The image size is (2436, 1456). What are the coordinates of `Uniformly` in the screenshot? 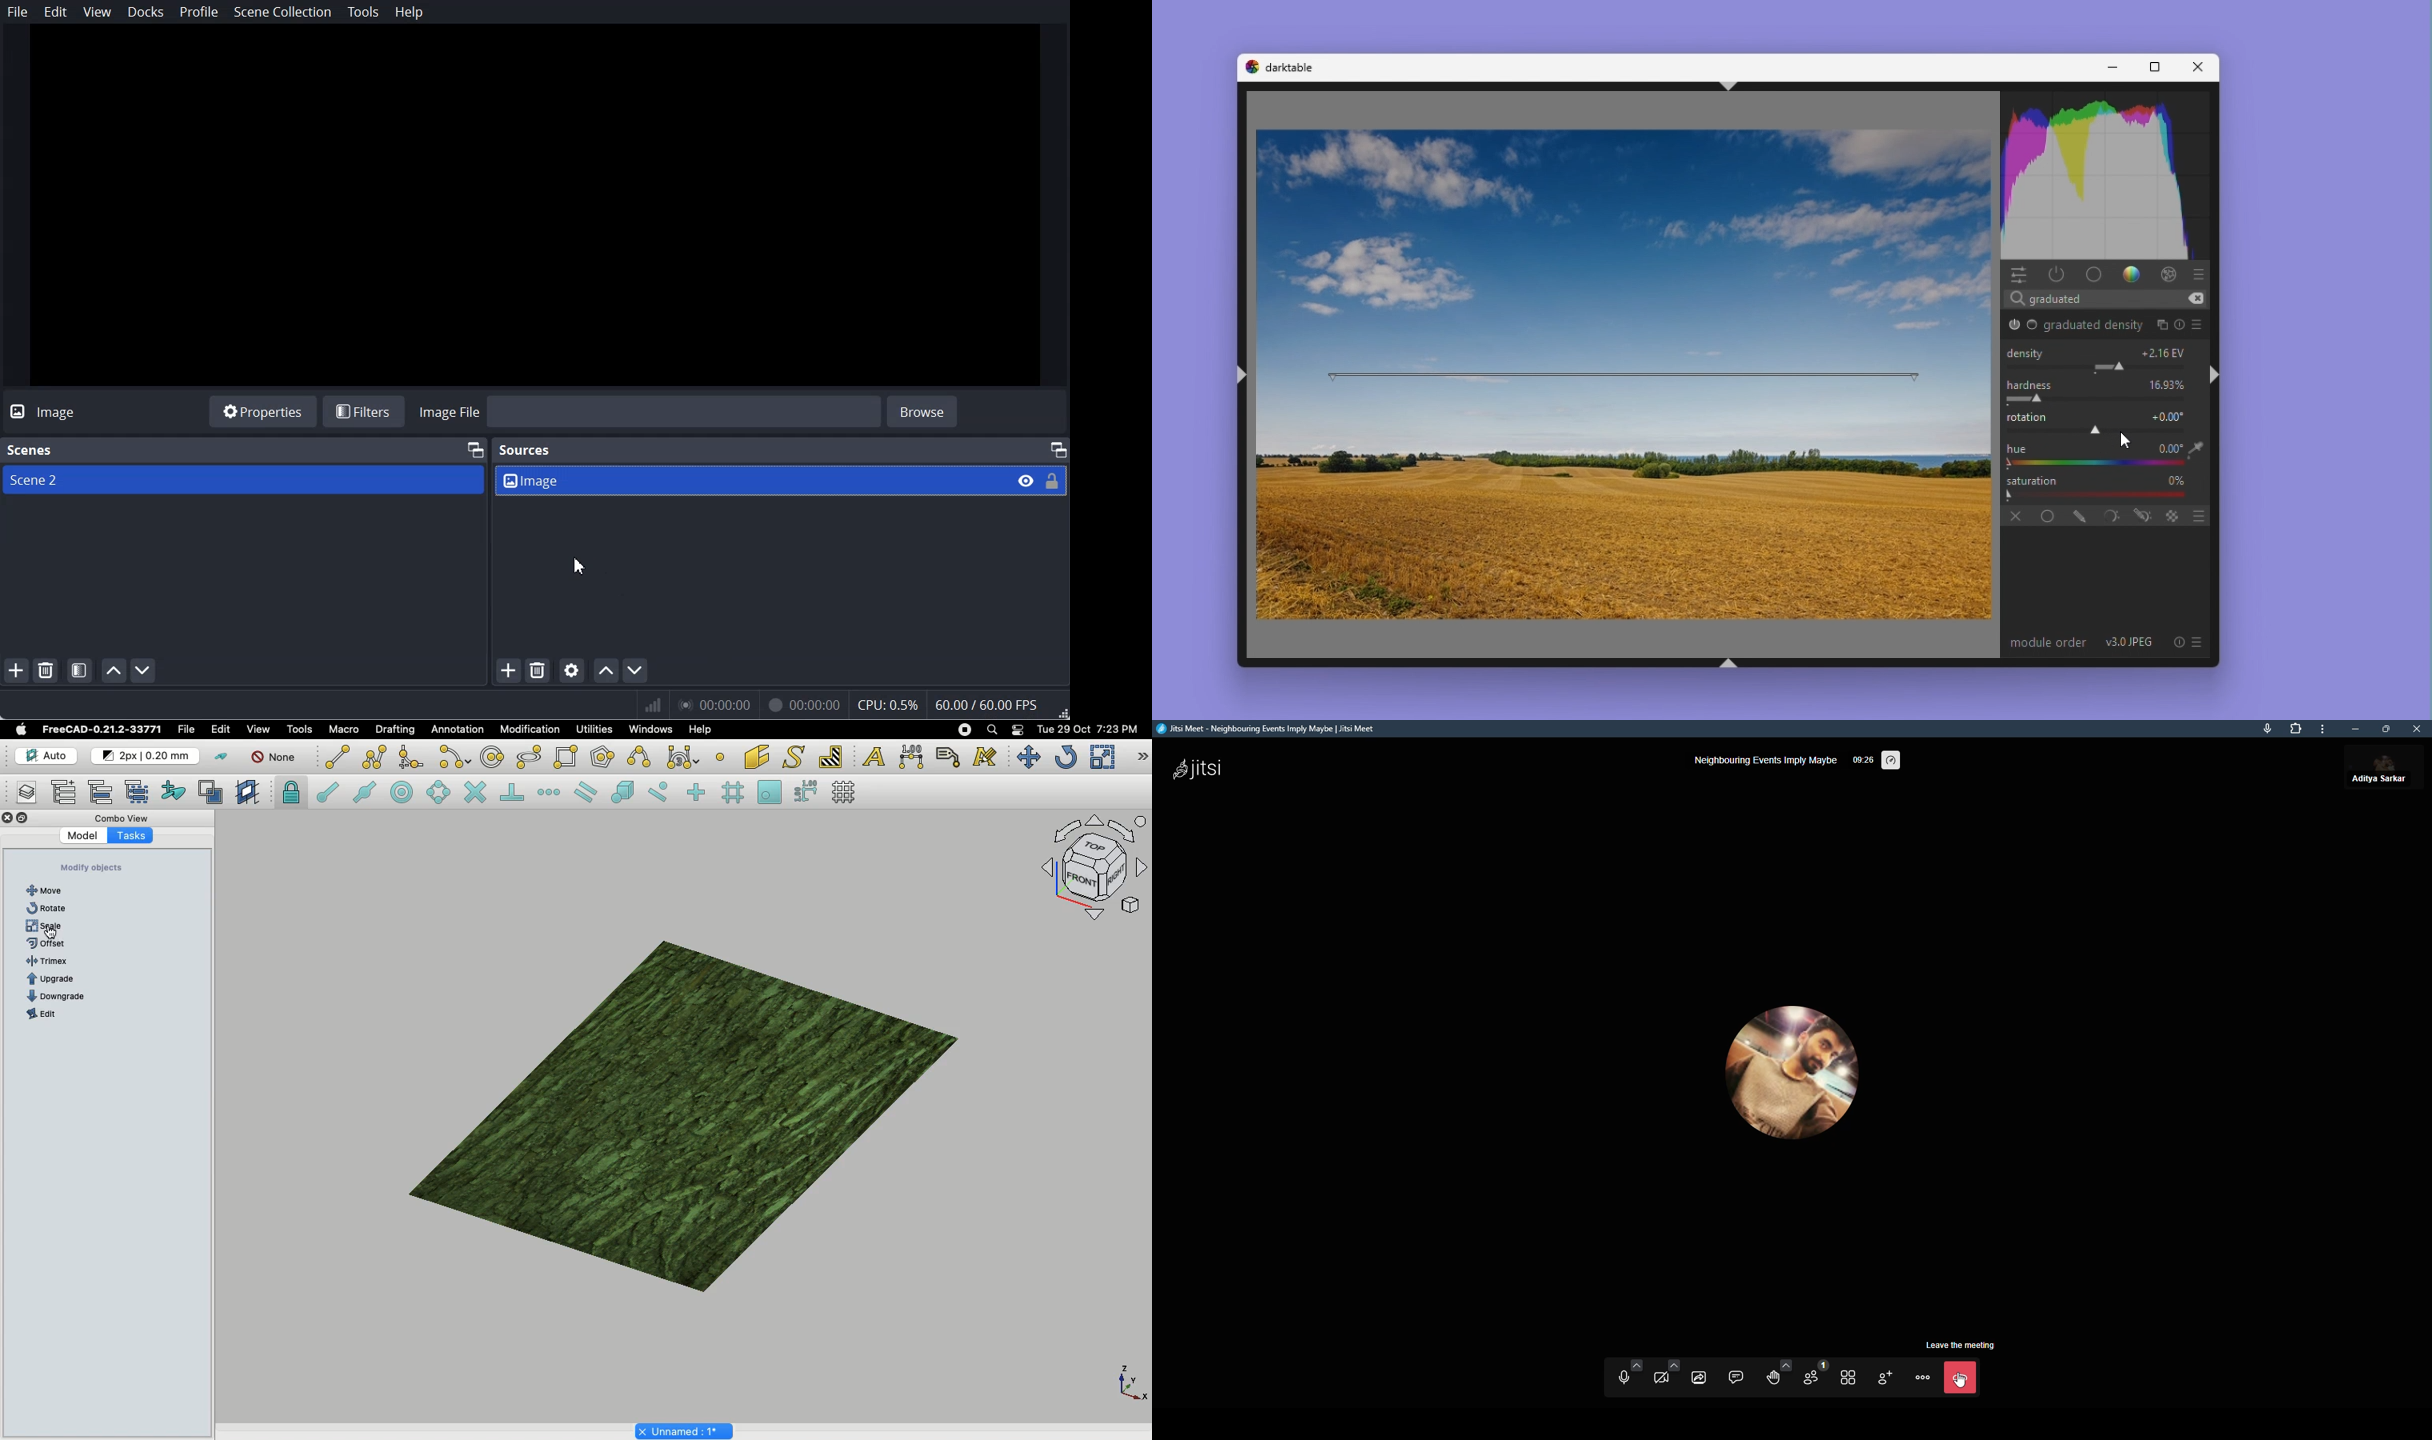 It's located at (2047, 516).